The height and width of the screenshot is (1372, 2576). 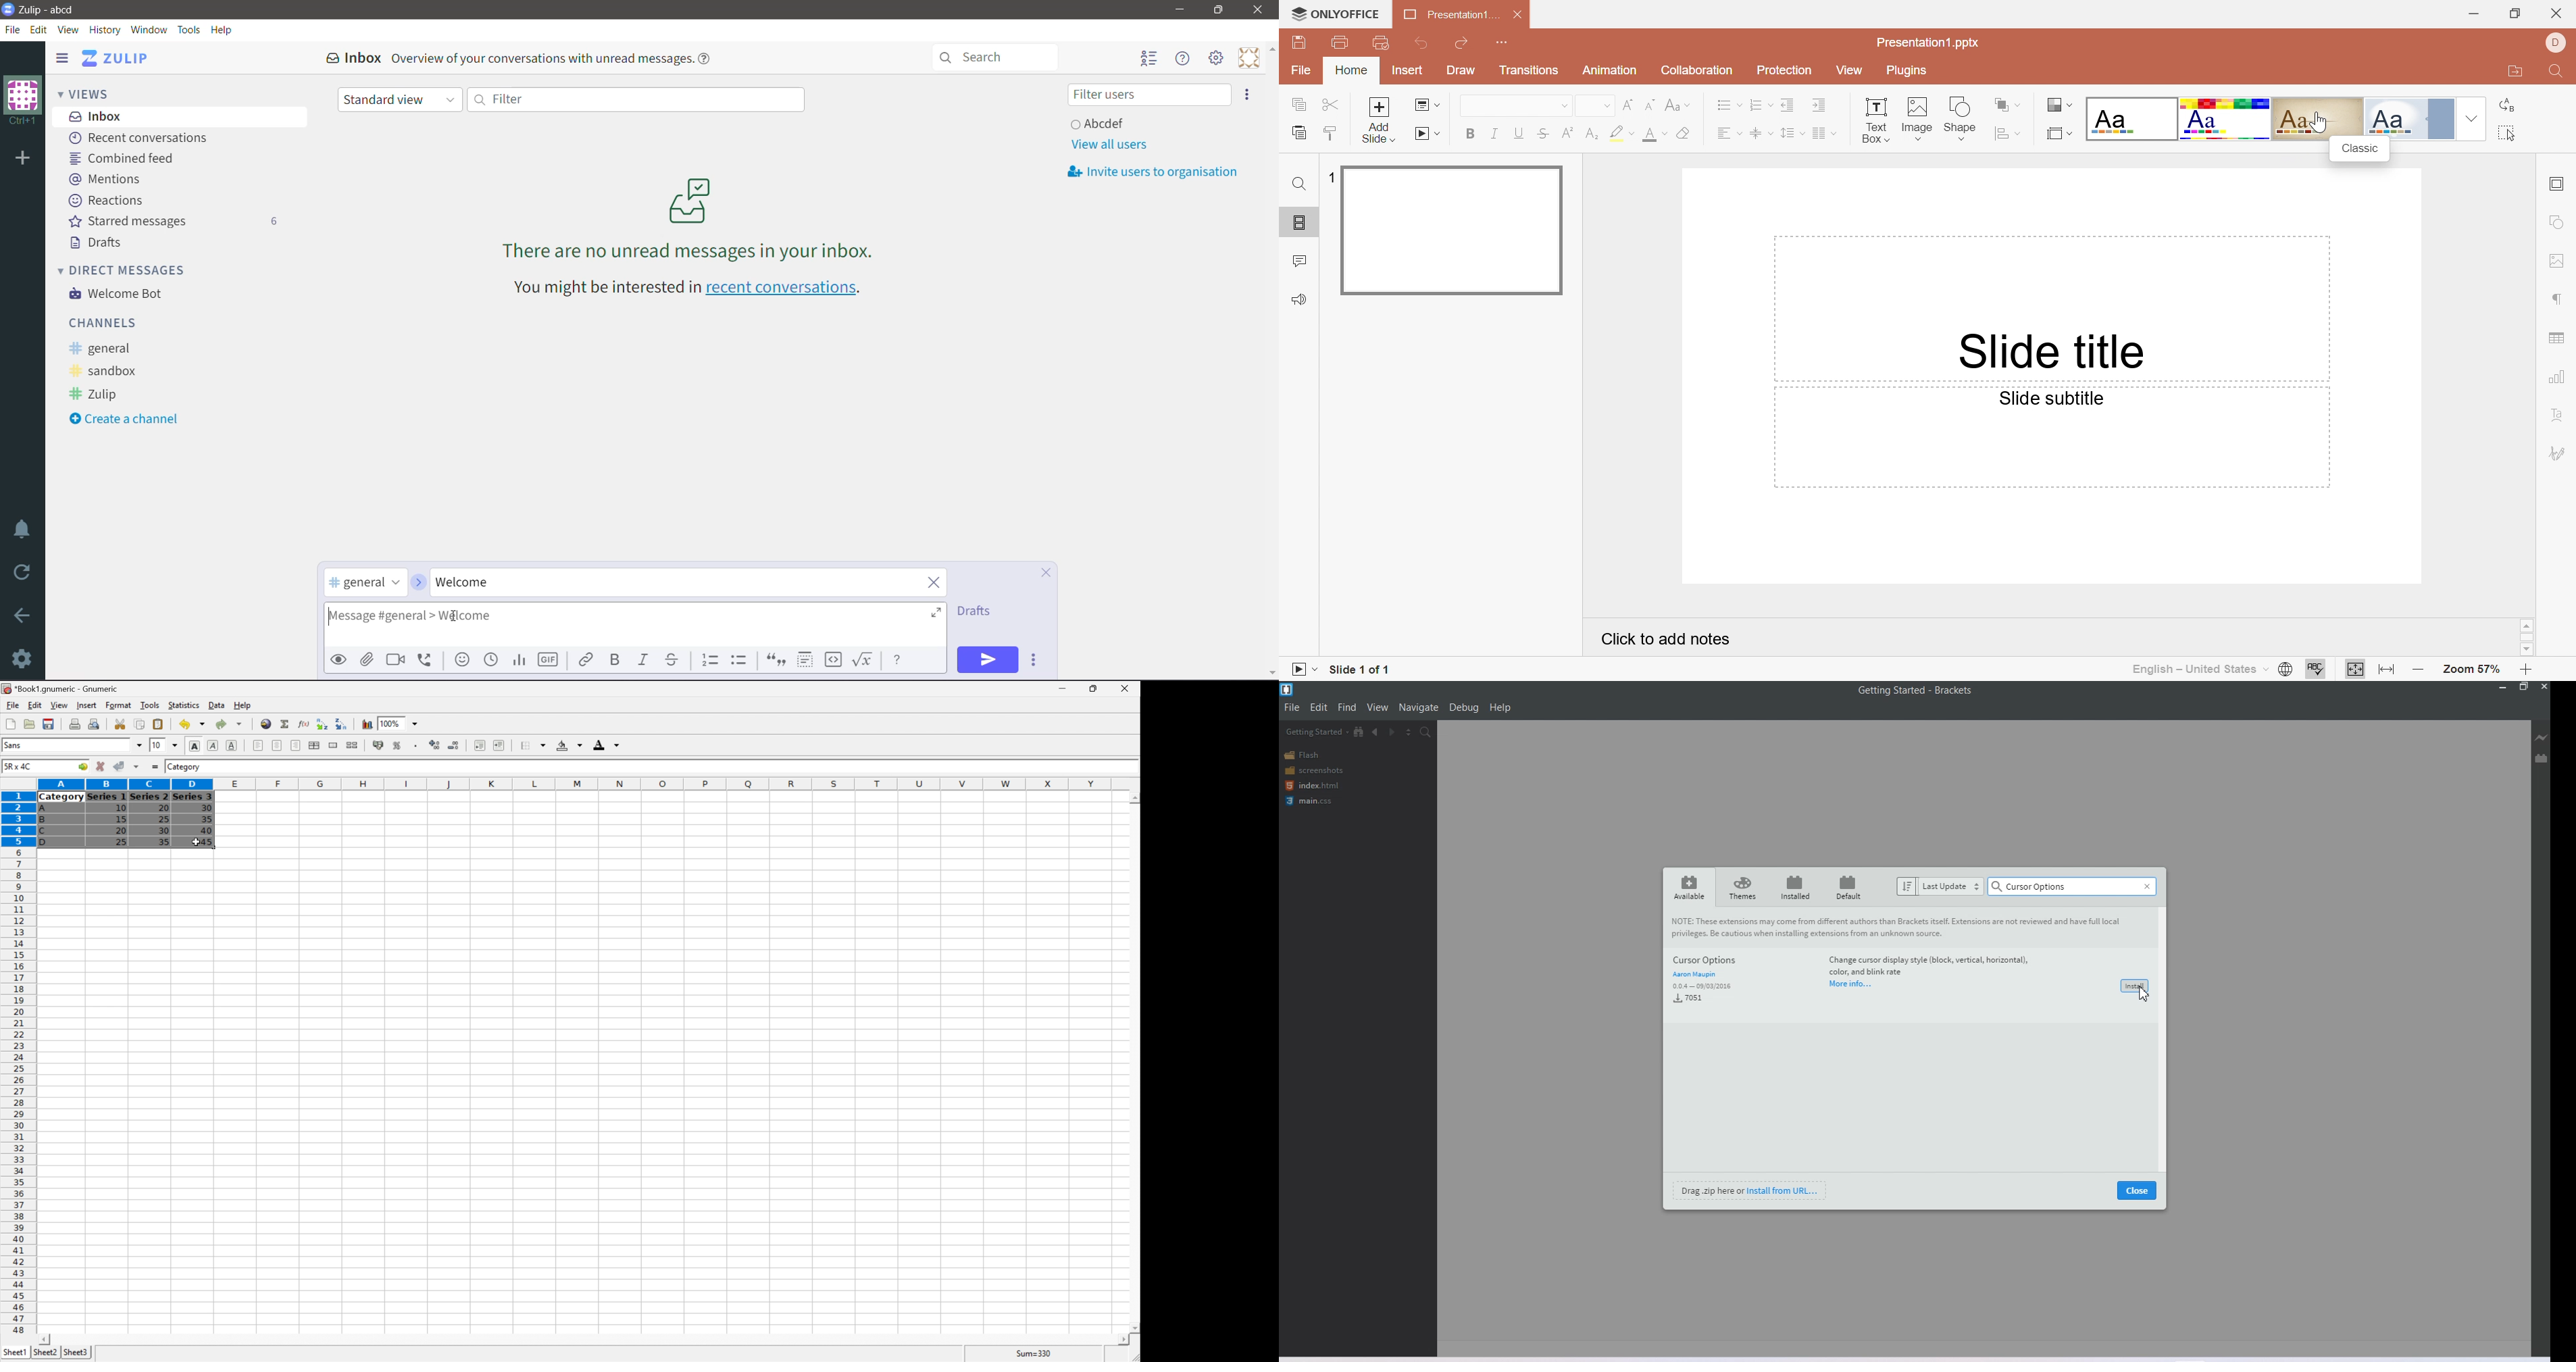 I want to click on Typing Cursor, so click(x=457, y=615).